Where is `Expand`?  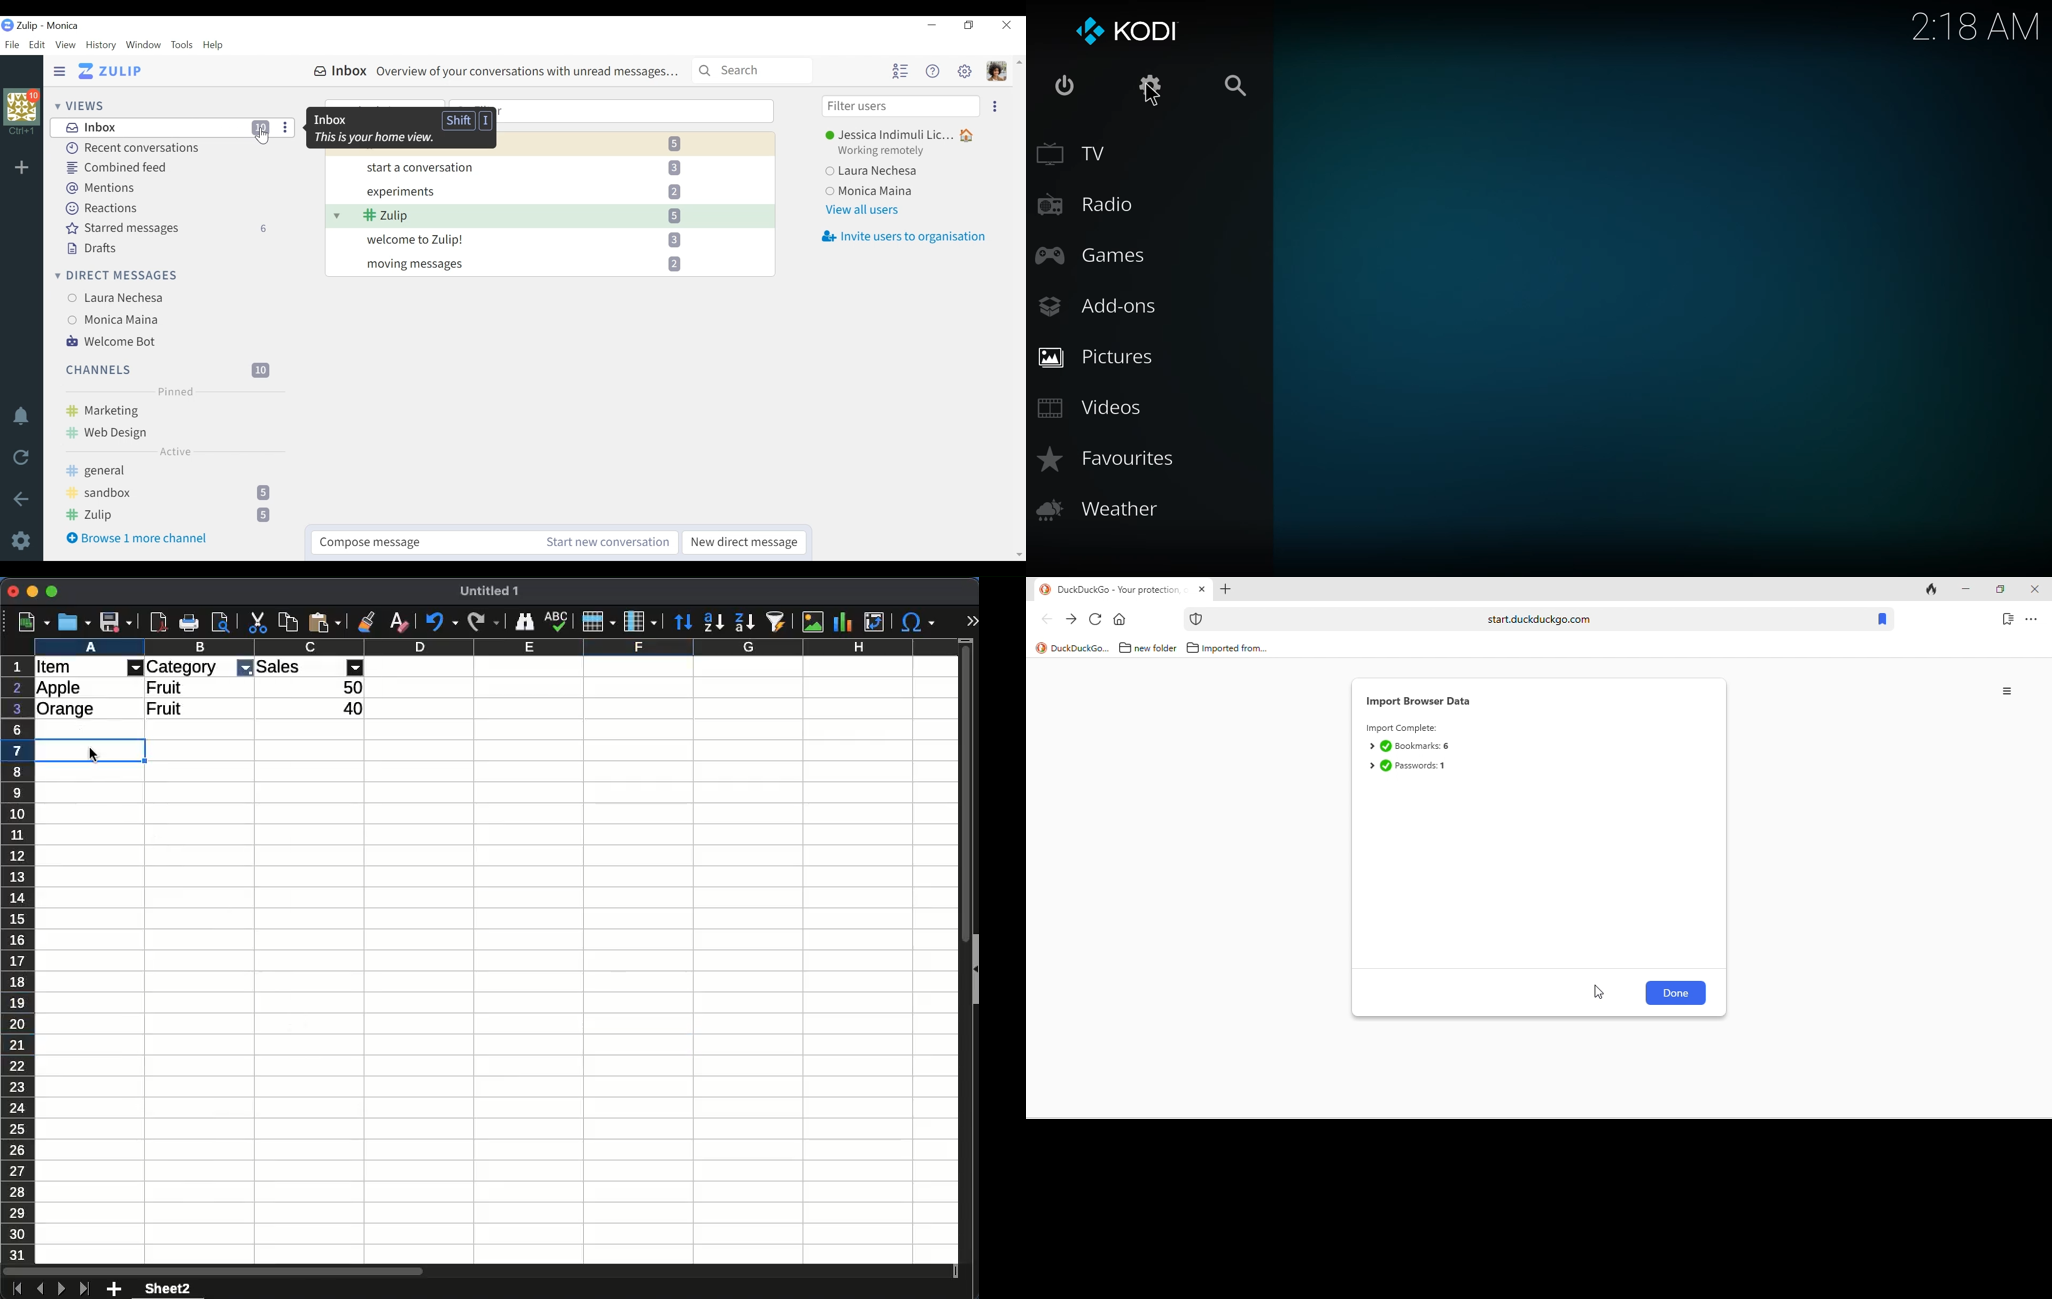
Expand is located at coordinates (1371, 766).